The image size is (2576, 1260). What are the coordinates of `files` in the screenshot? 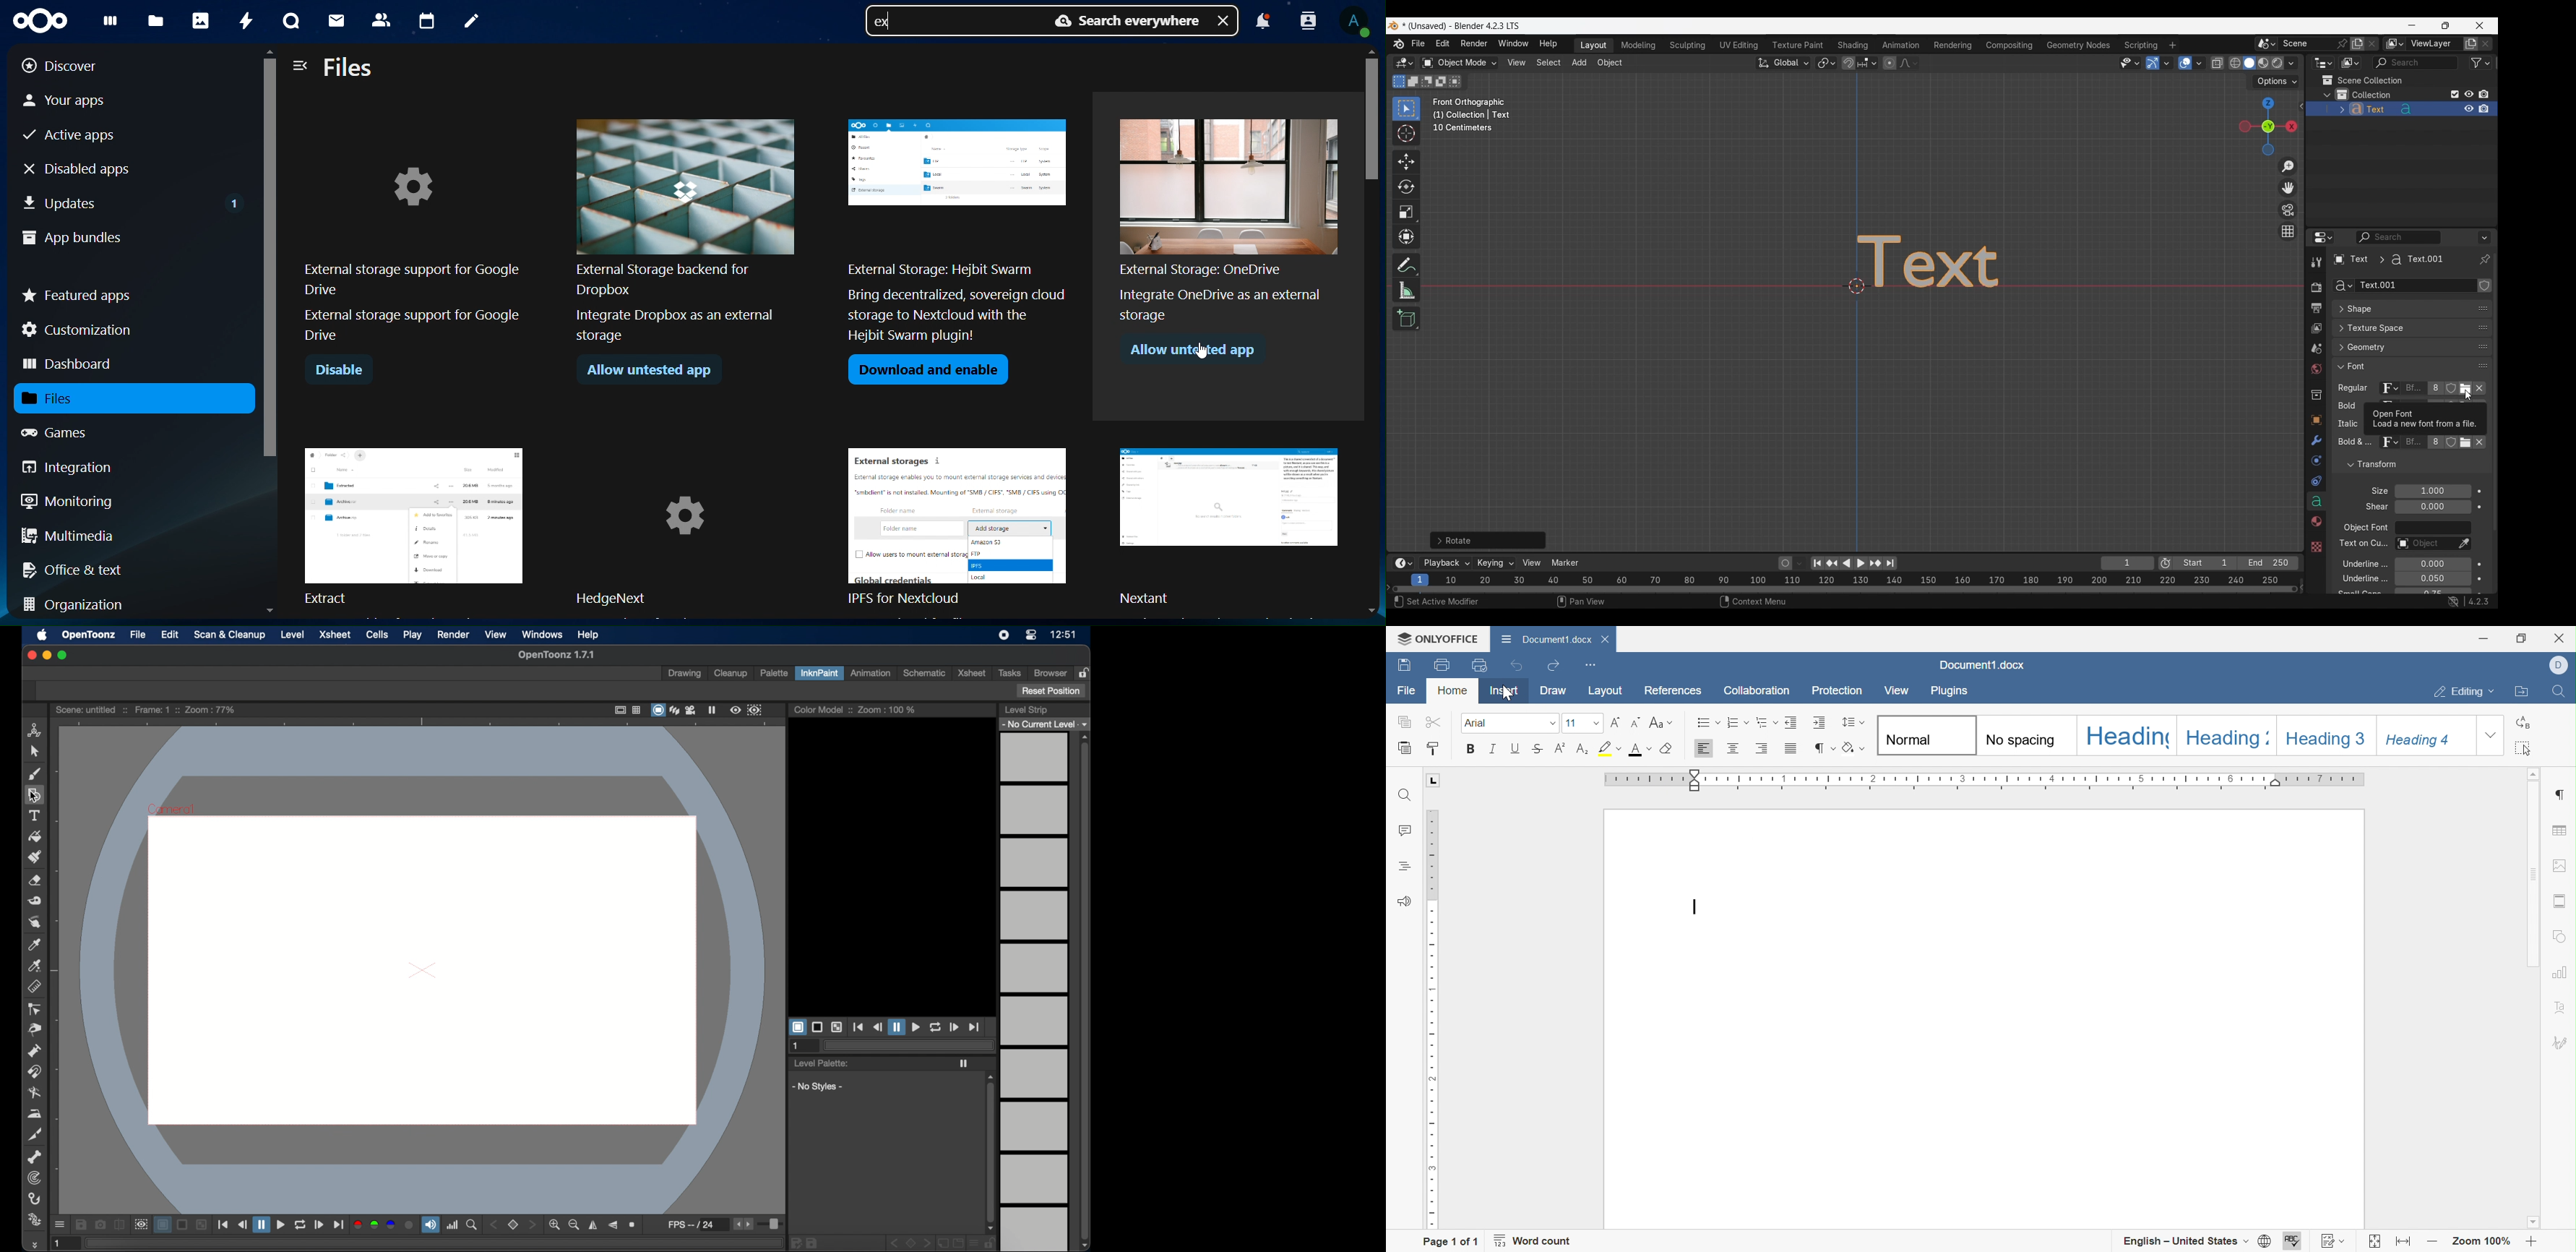 It's located at (66, 398).